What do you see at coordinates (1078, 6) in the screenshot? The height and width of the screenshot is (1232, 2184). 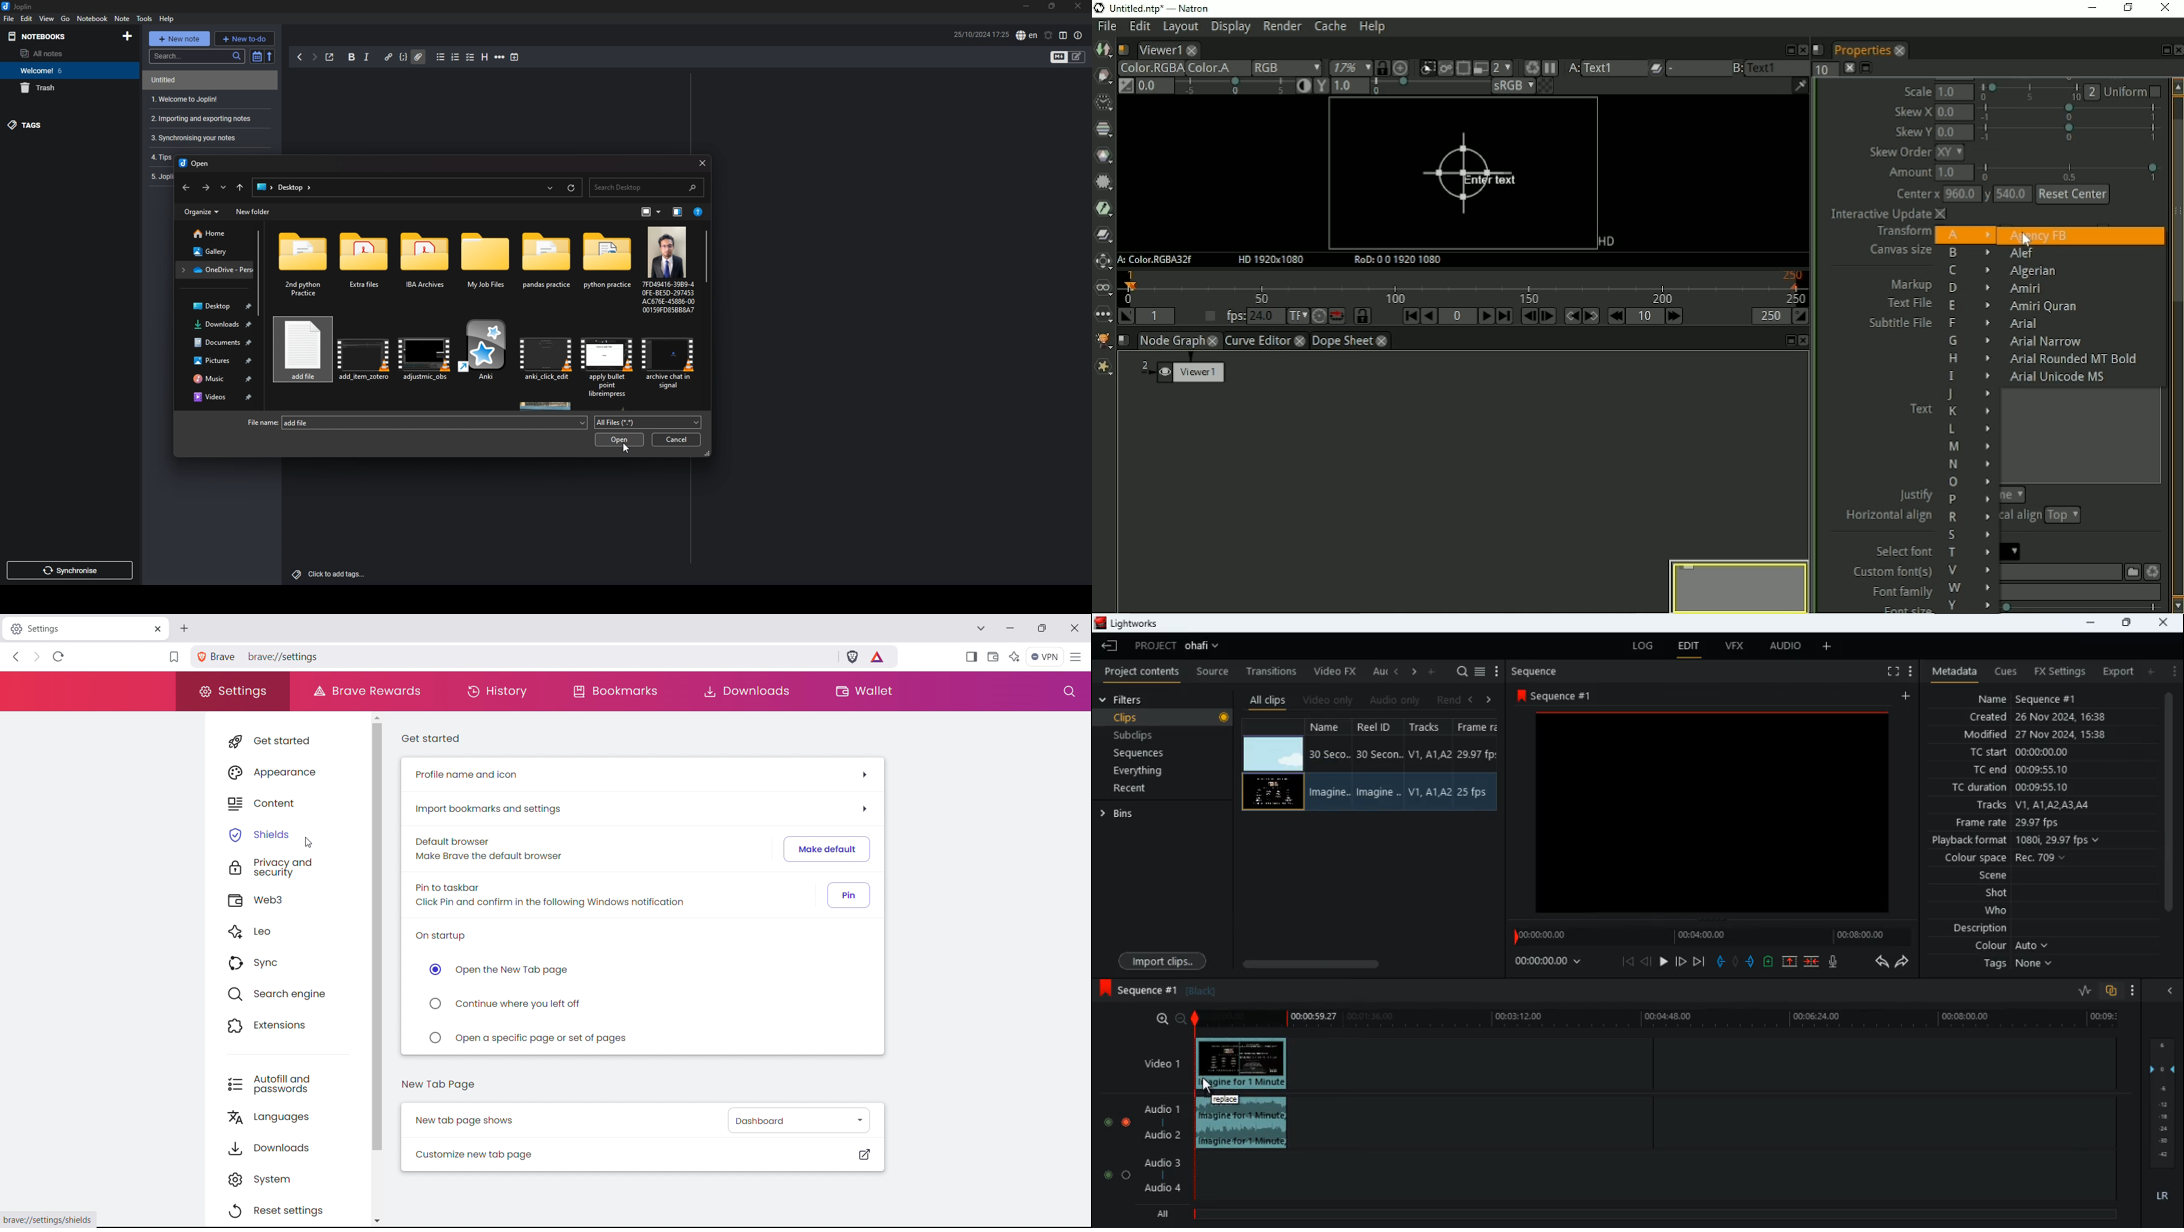 I see `close` at bounding box center [1078, 6].